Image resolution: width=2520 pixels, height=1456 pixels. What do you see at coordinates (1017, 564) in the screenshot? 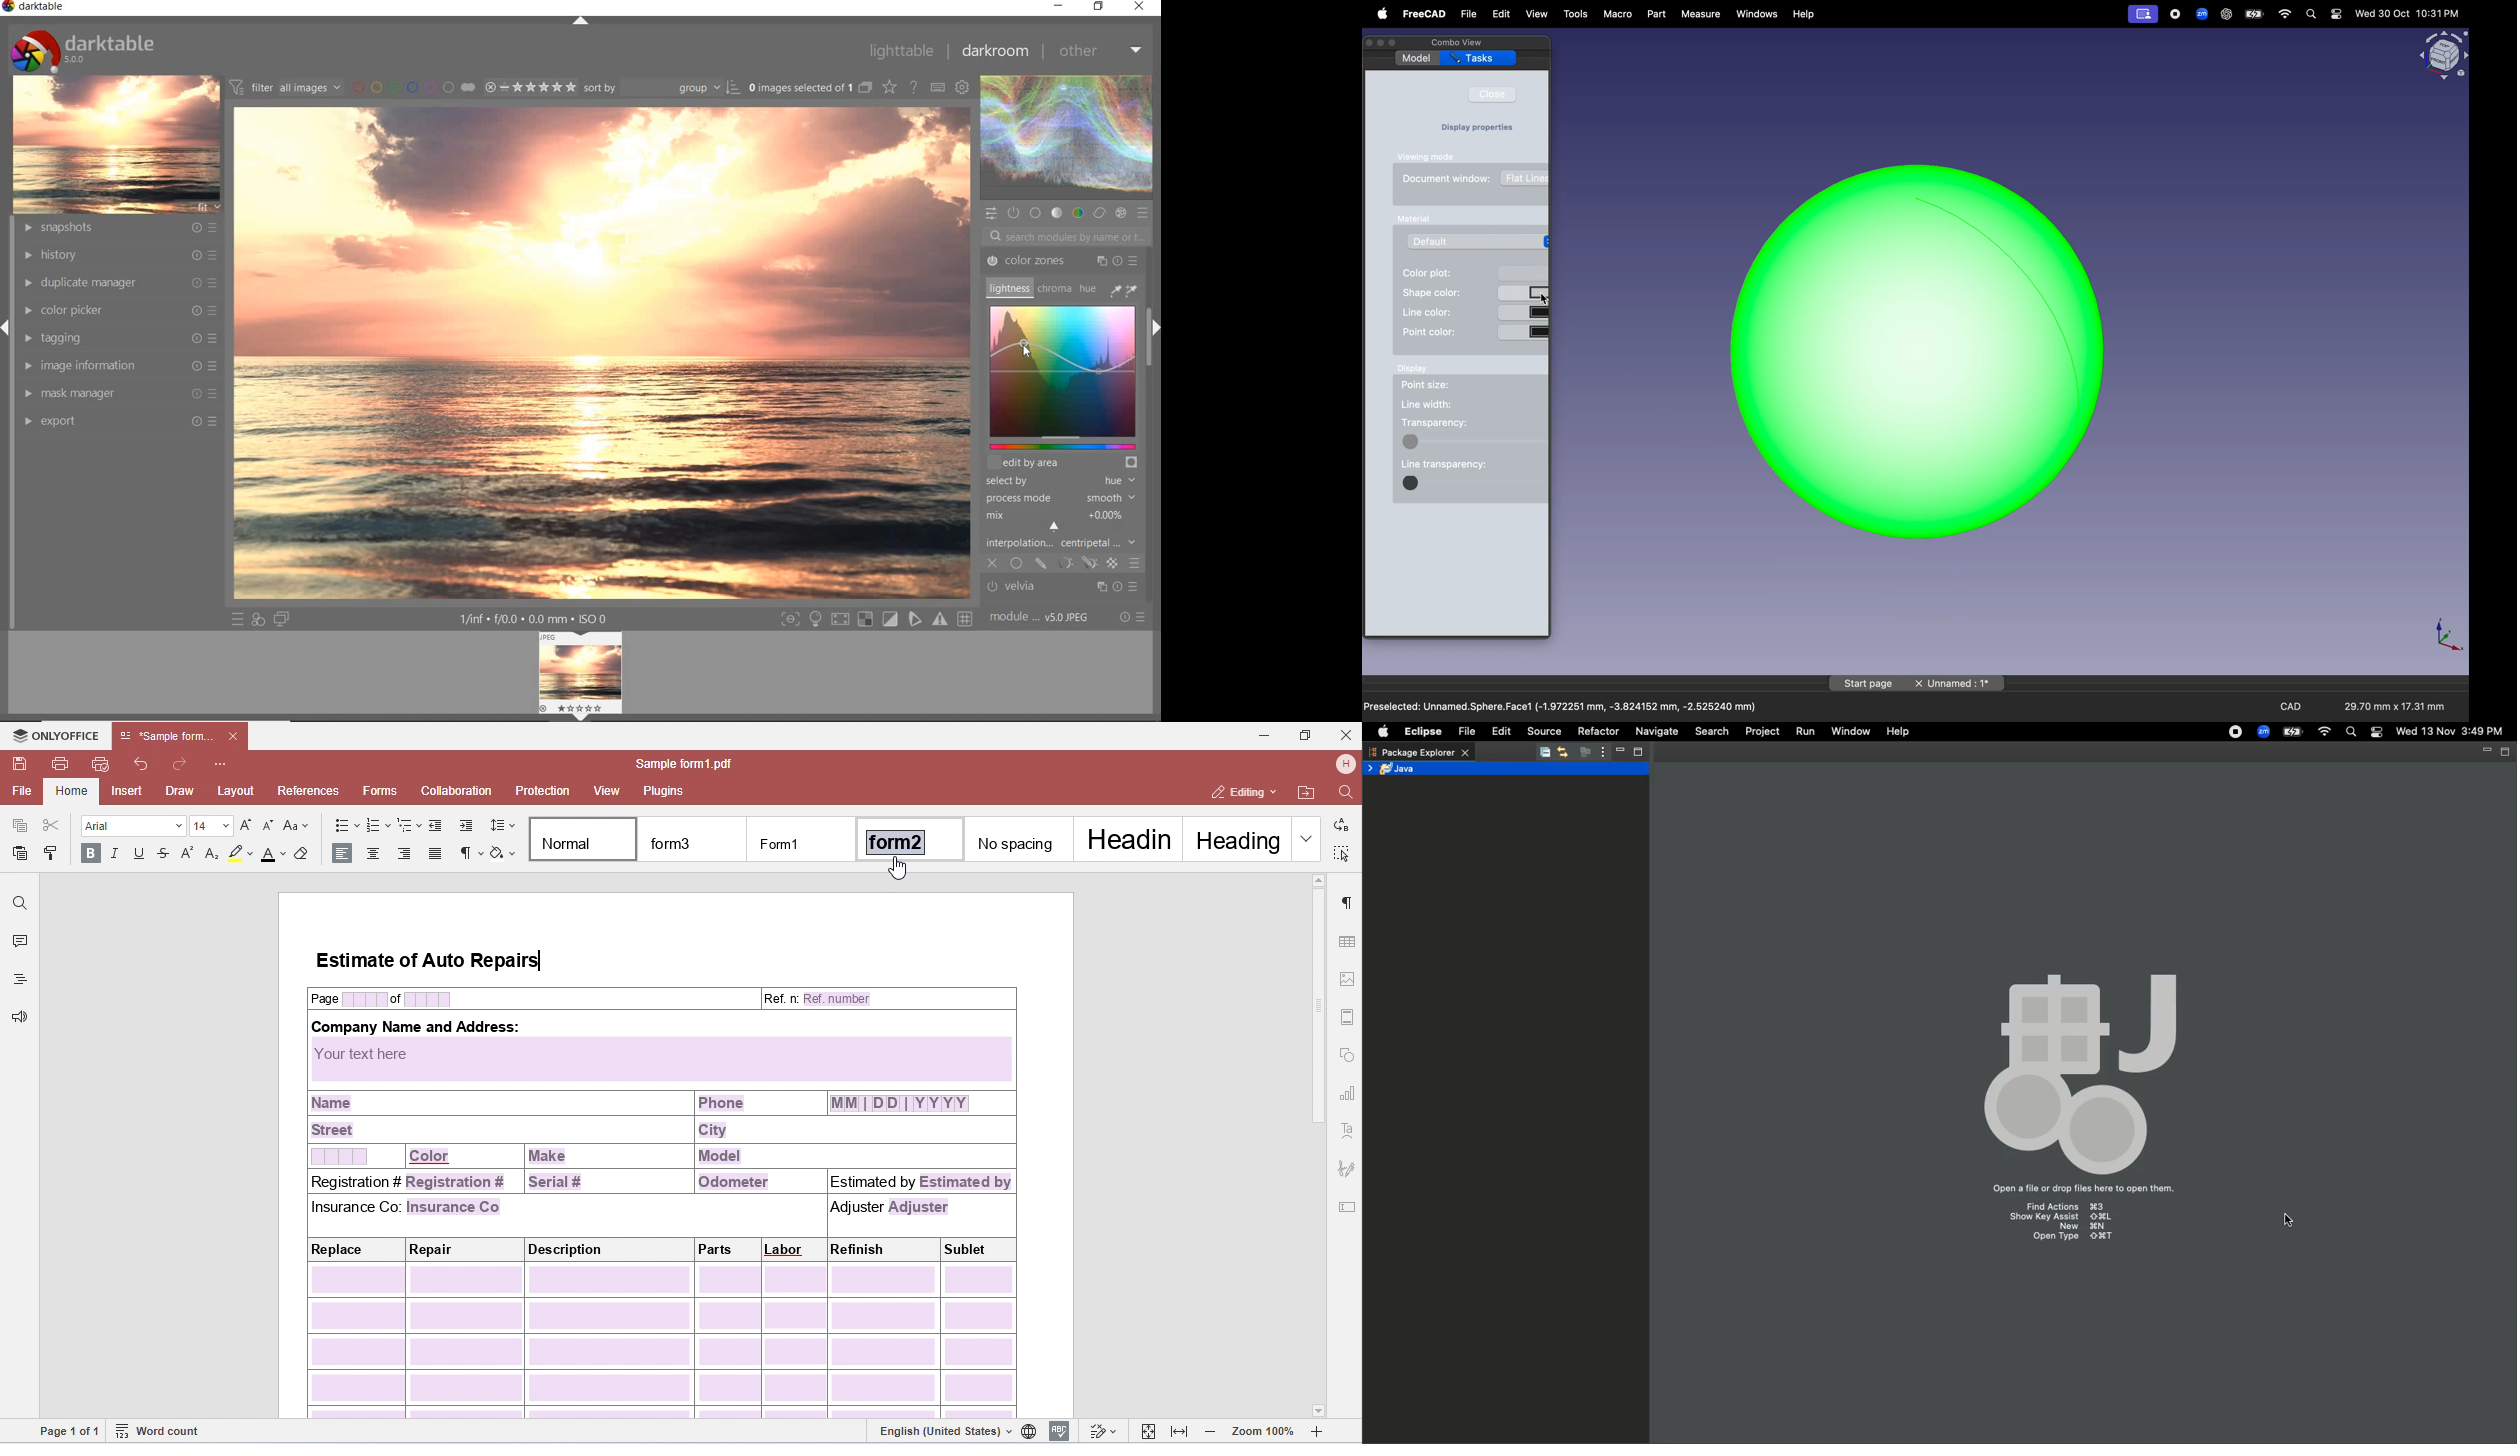
I see `UNIFORMLY` at bounding box center [1017, 564].